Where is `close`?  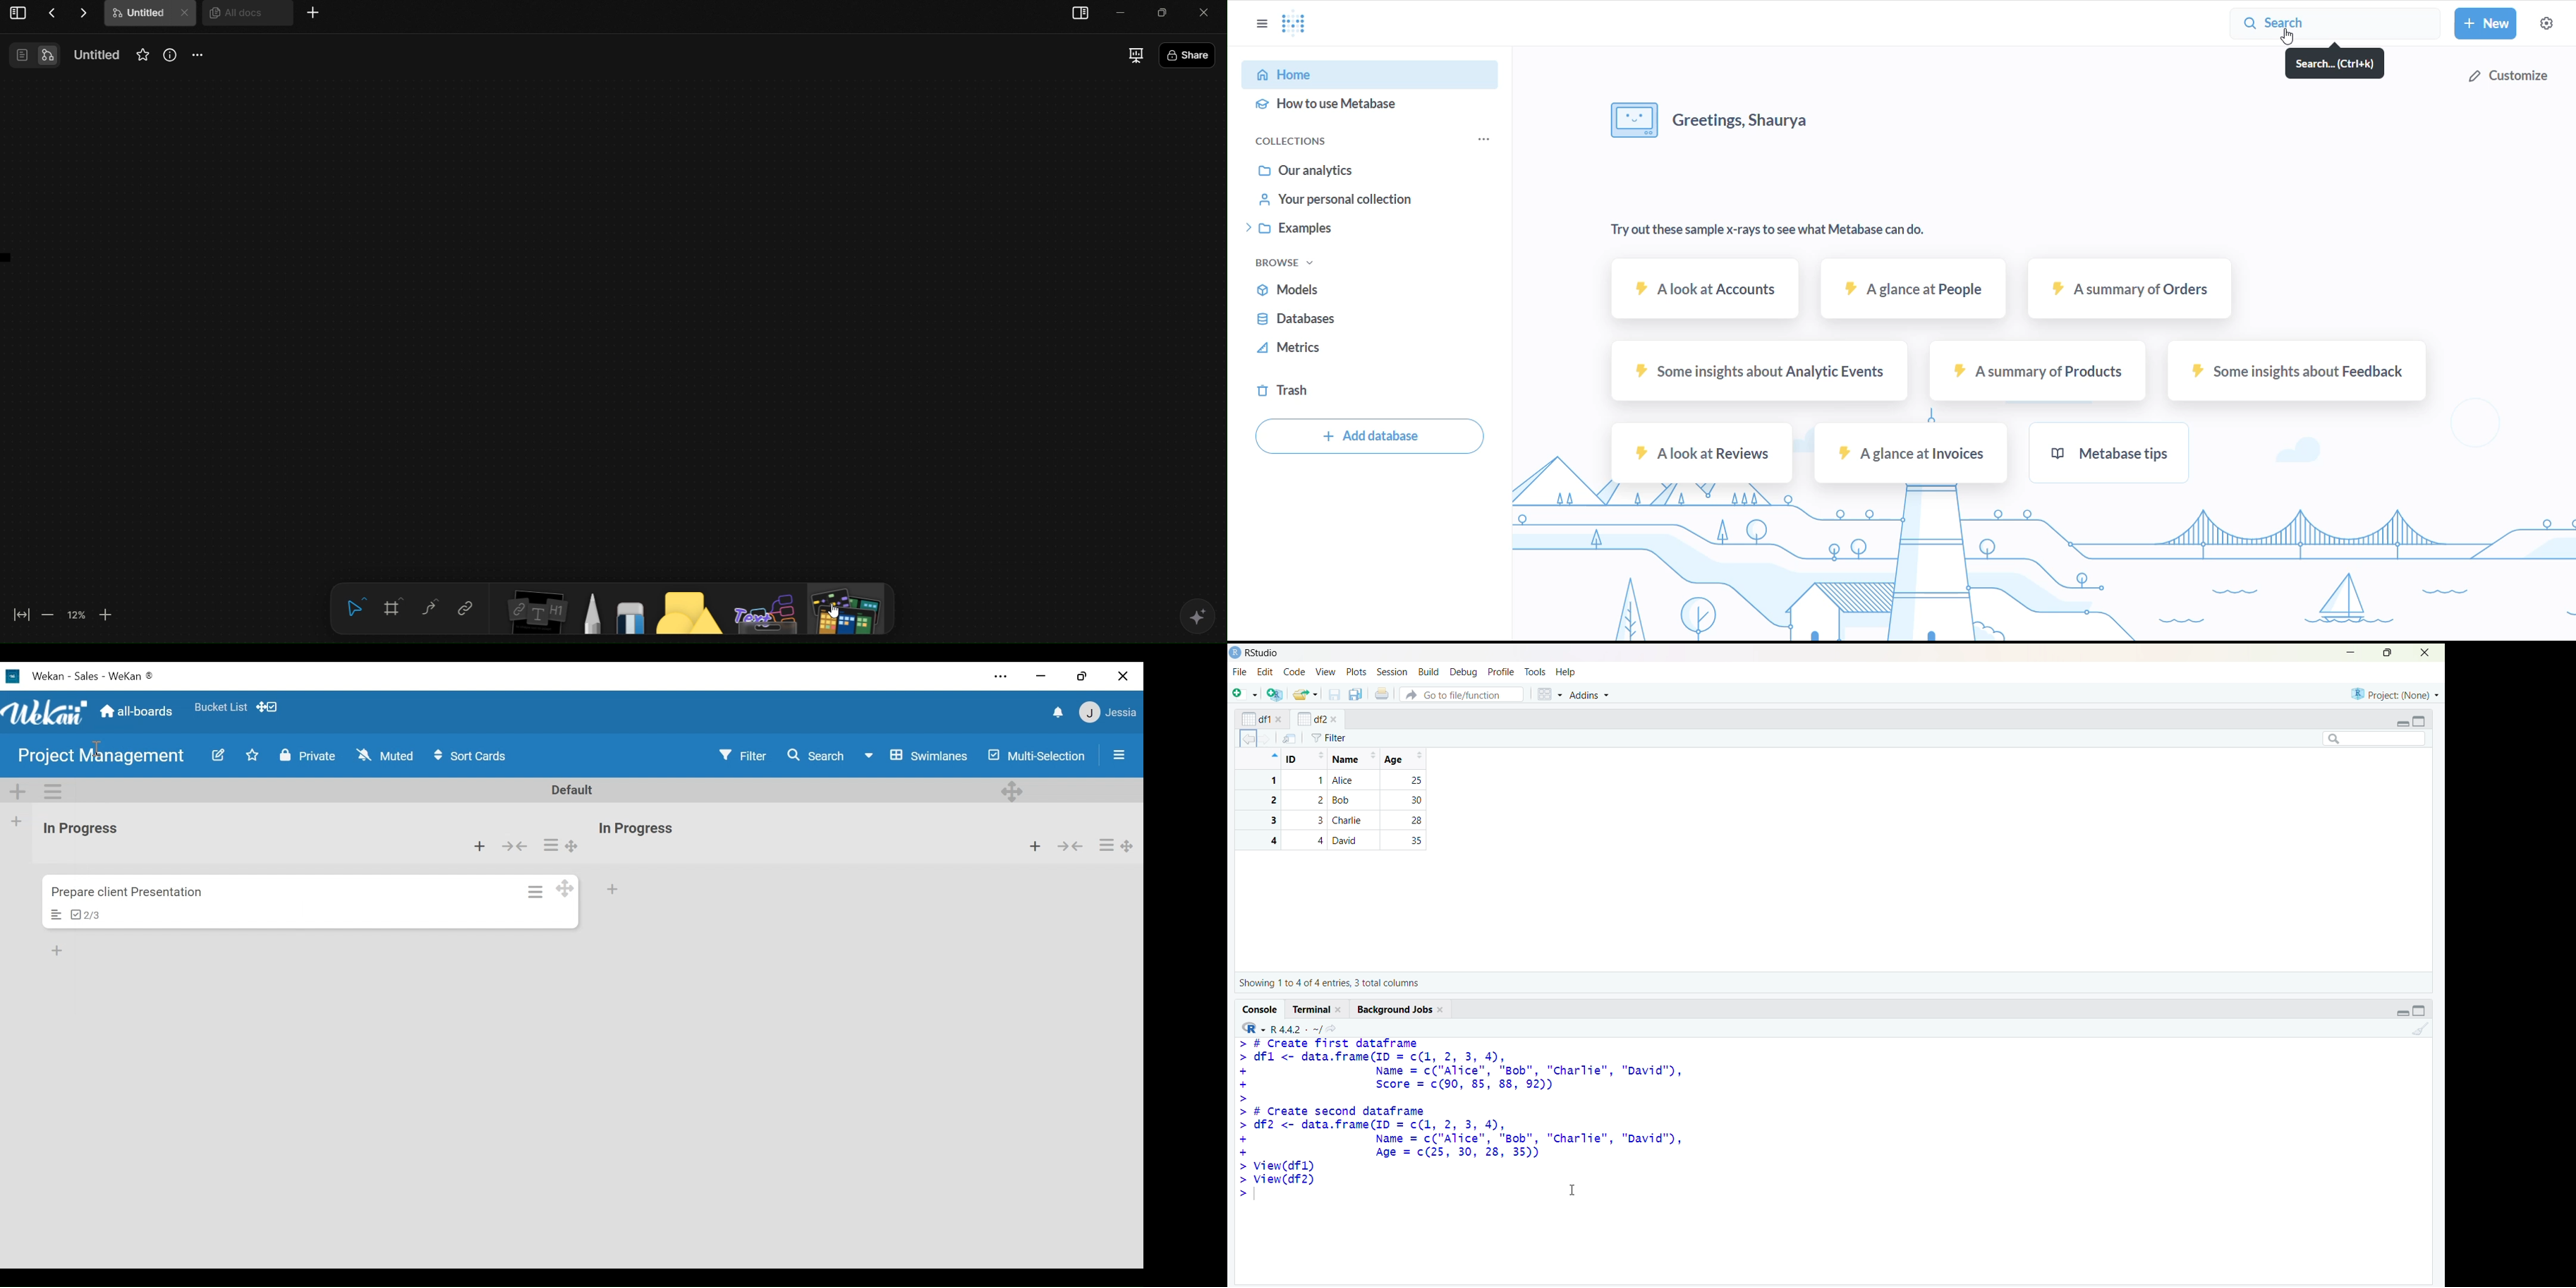 close is located at coordinates (1334, 720).